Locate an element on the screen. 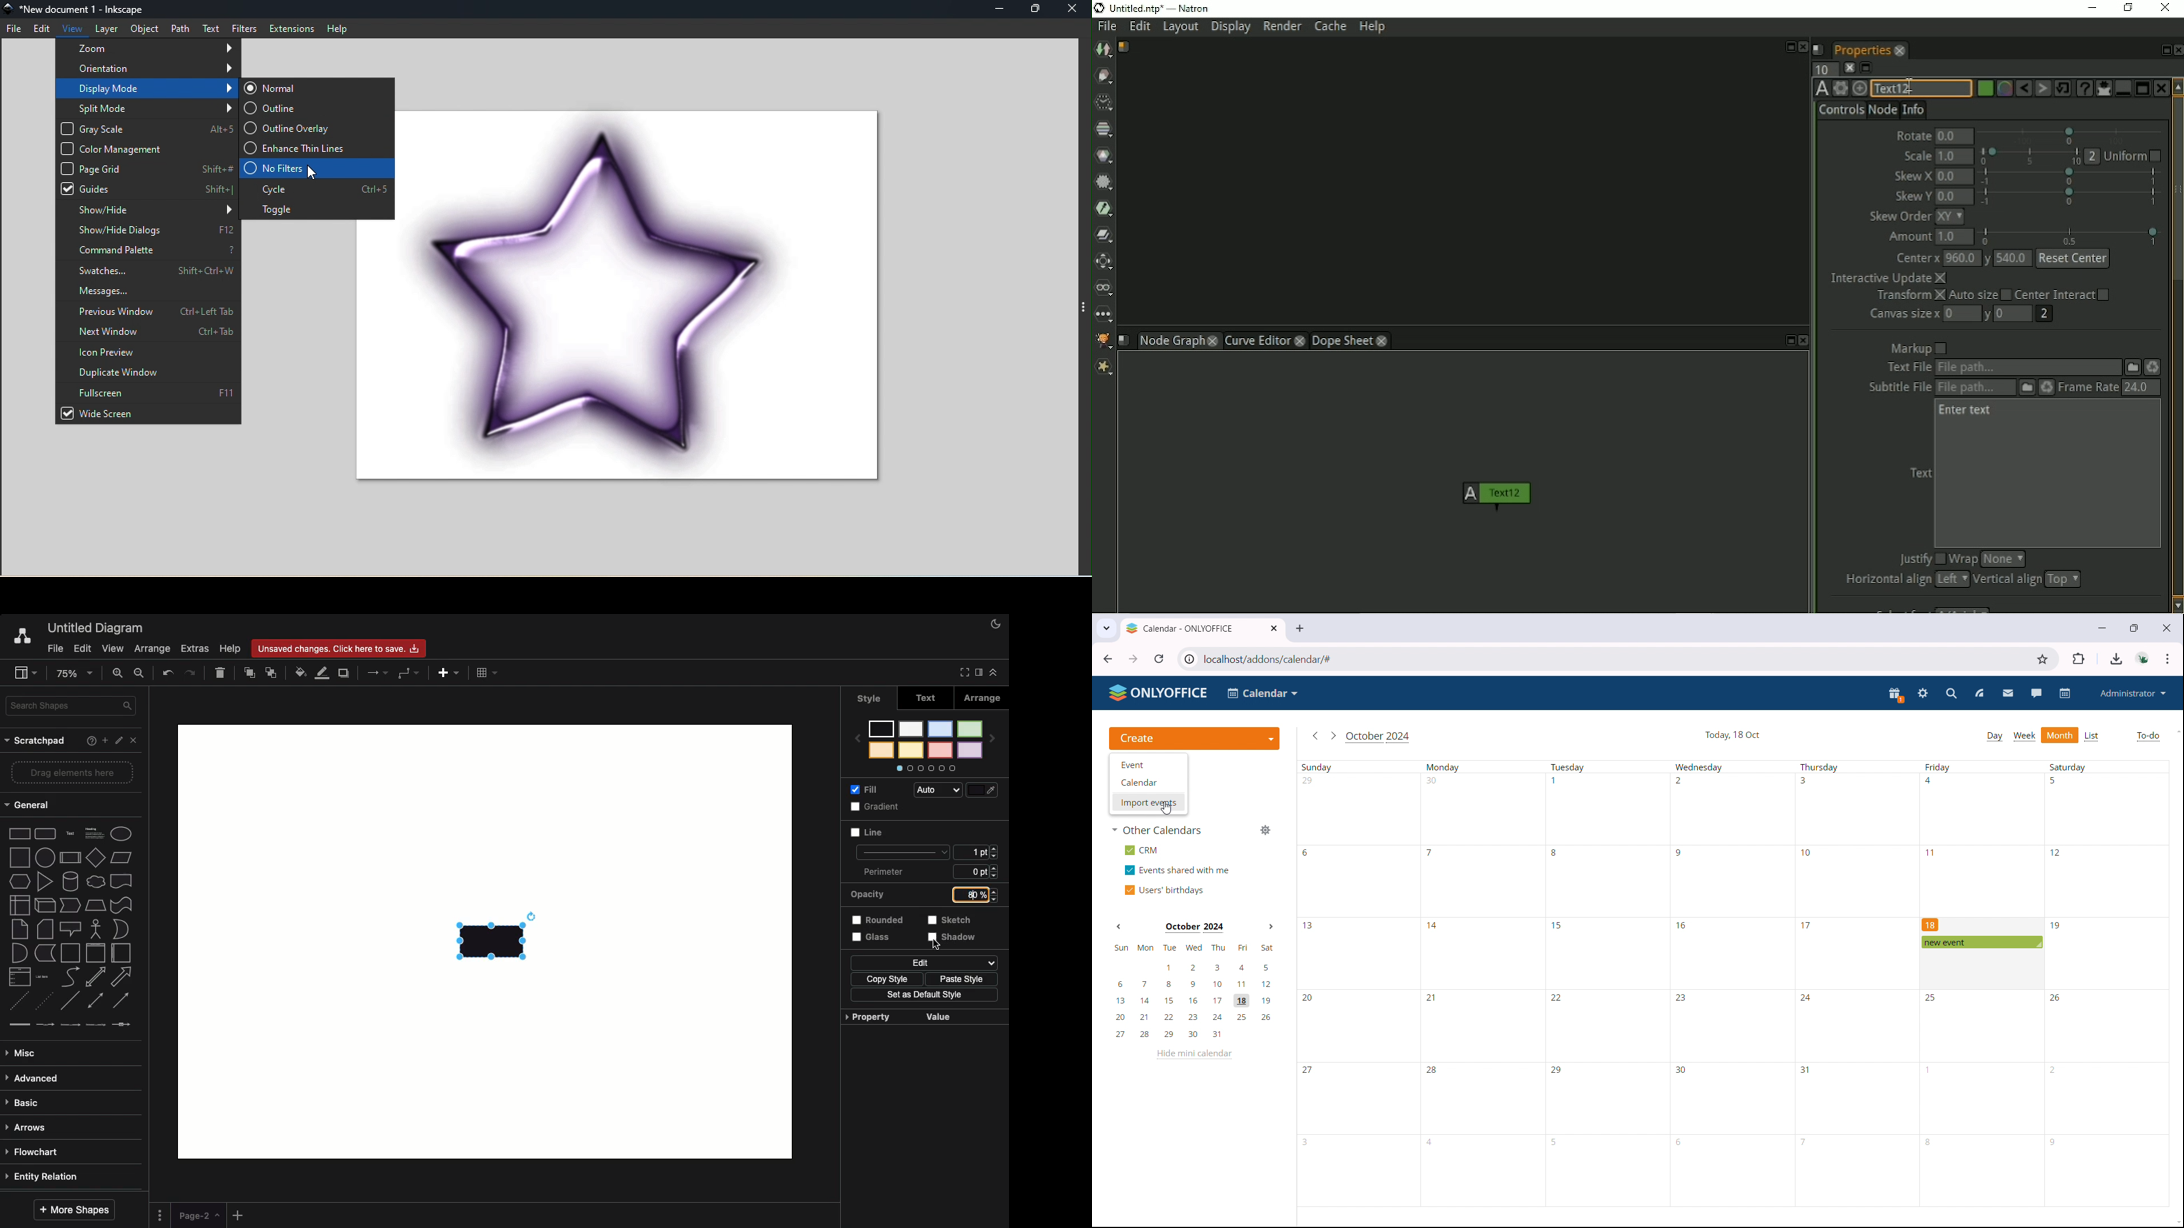  29 is located at coordinates (1309, 780).